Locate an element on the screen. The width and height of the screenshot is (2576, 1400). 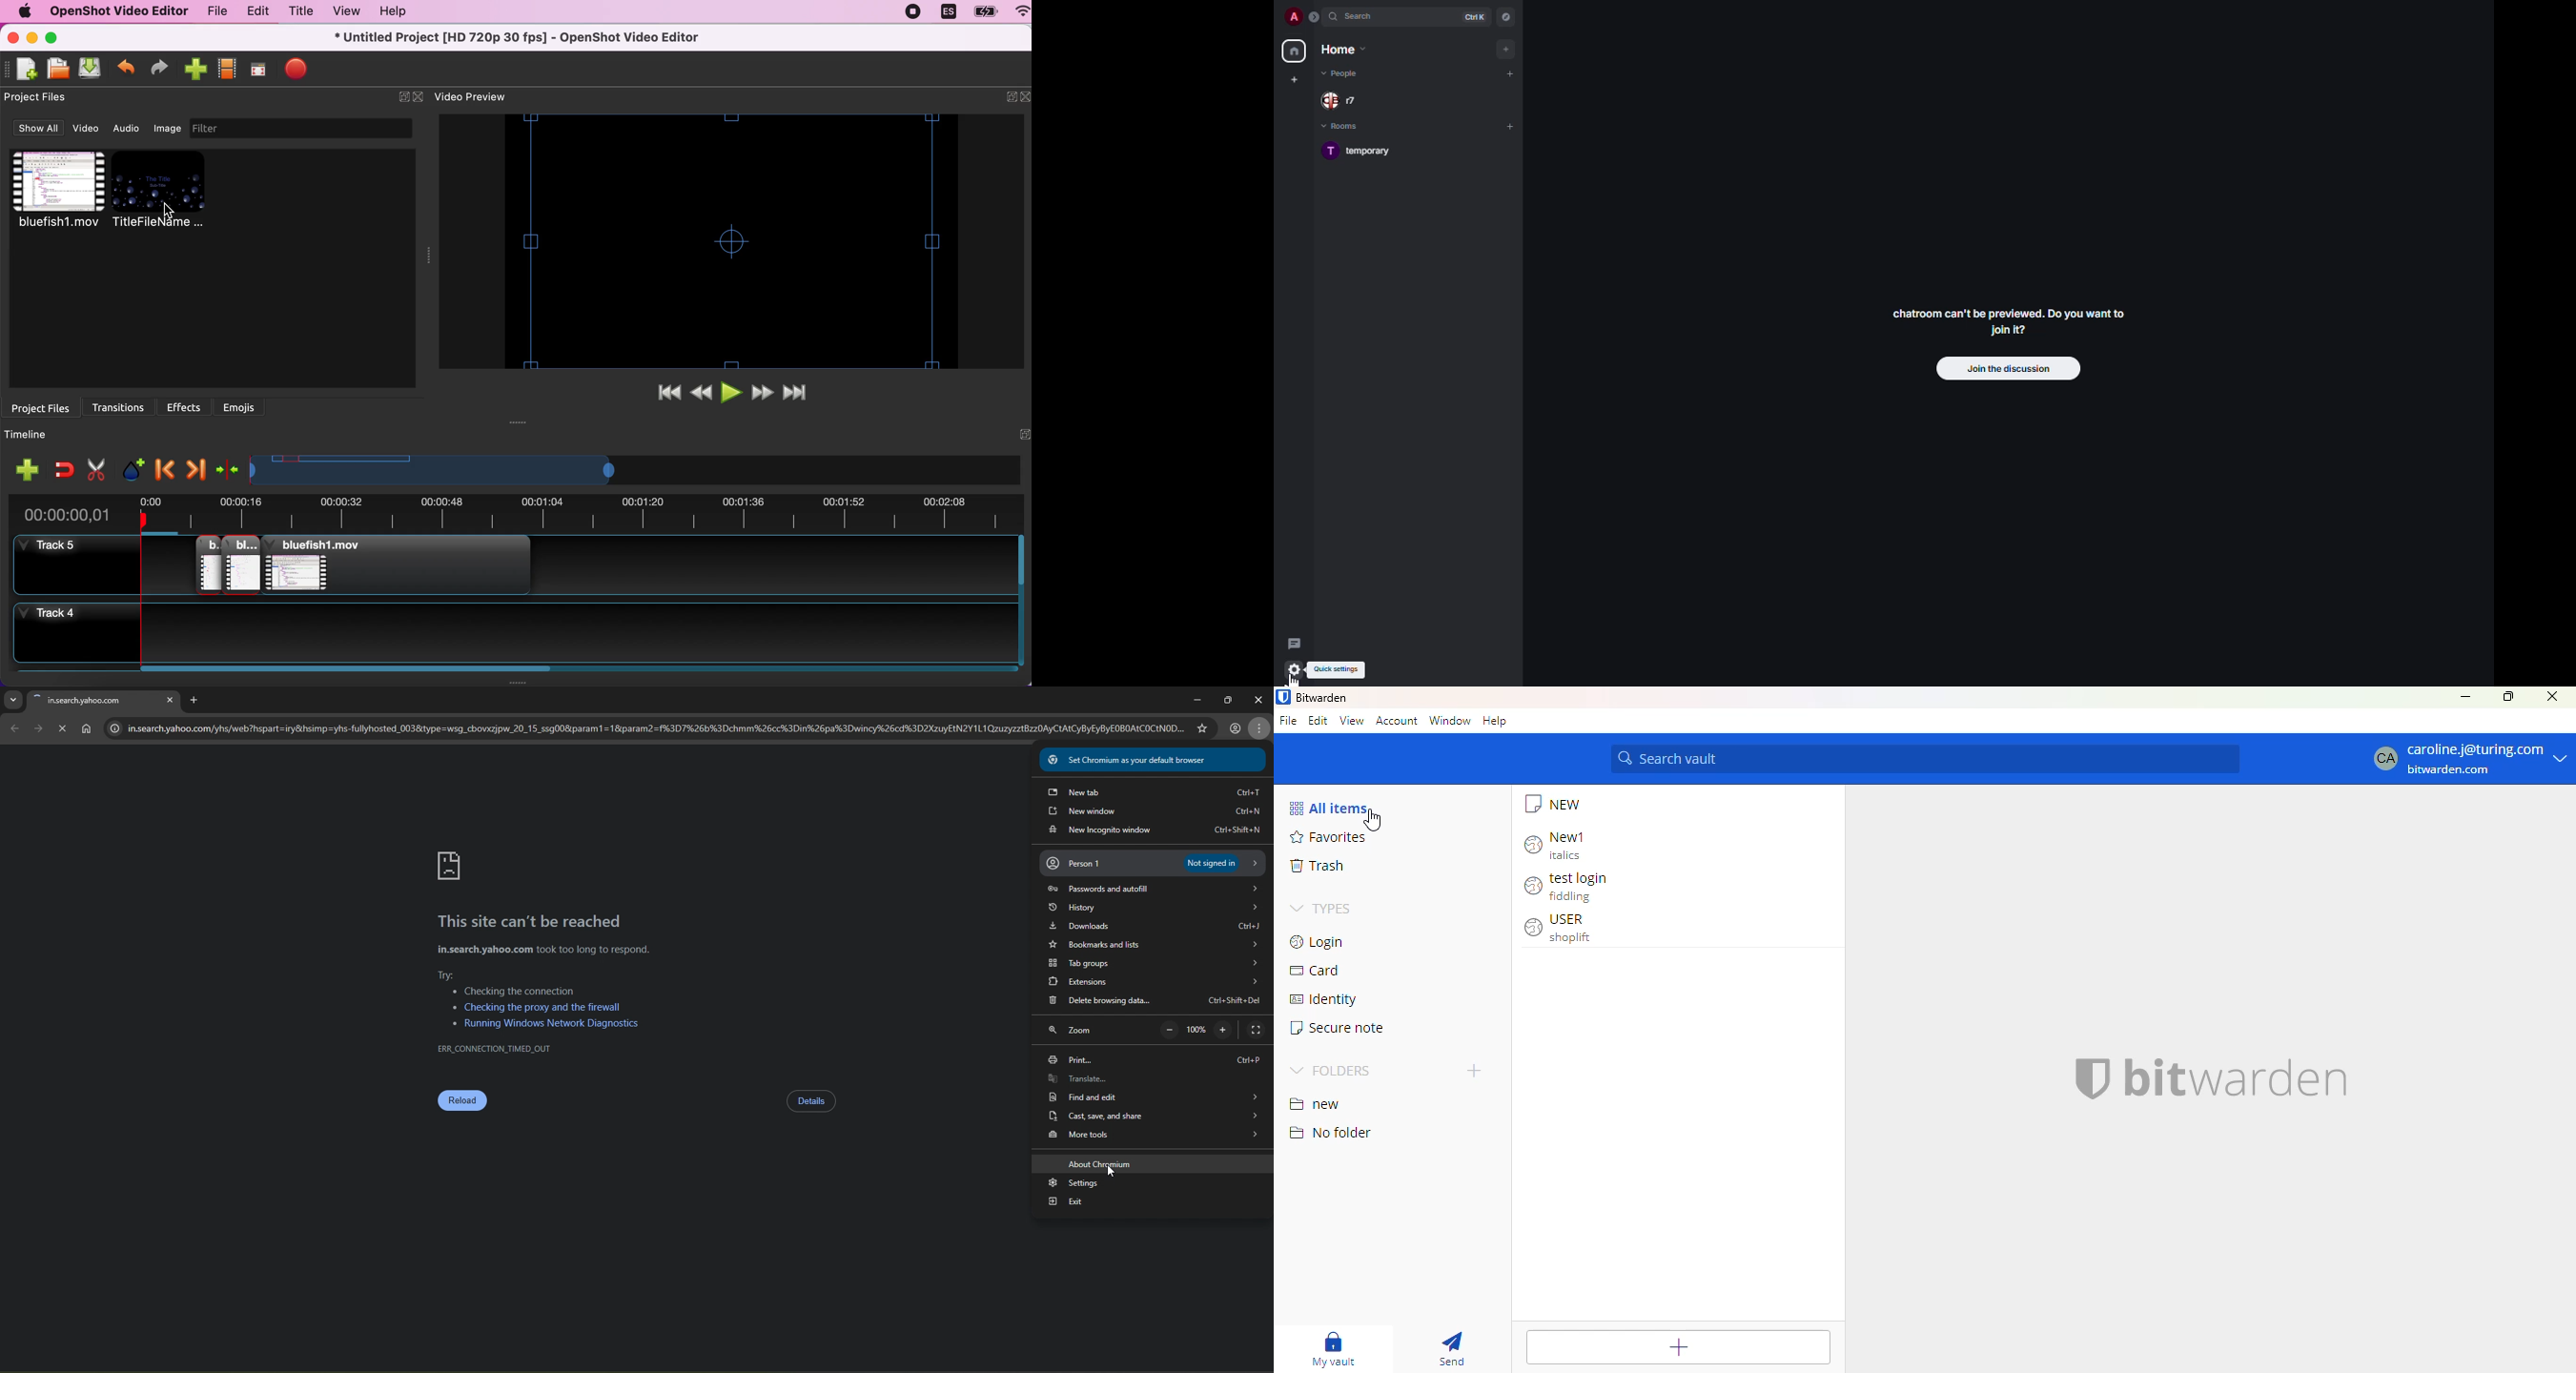
open project is located at coordinates (57, 68).